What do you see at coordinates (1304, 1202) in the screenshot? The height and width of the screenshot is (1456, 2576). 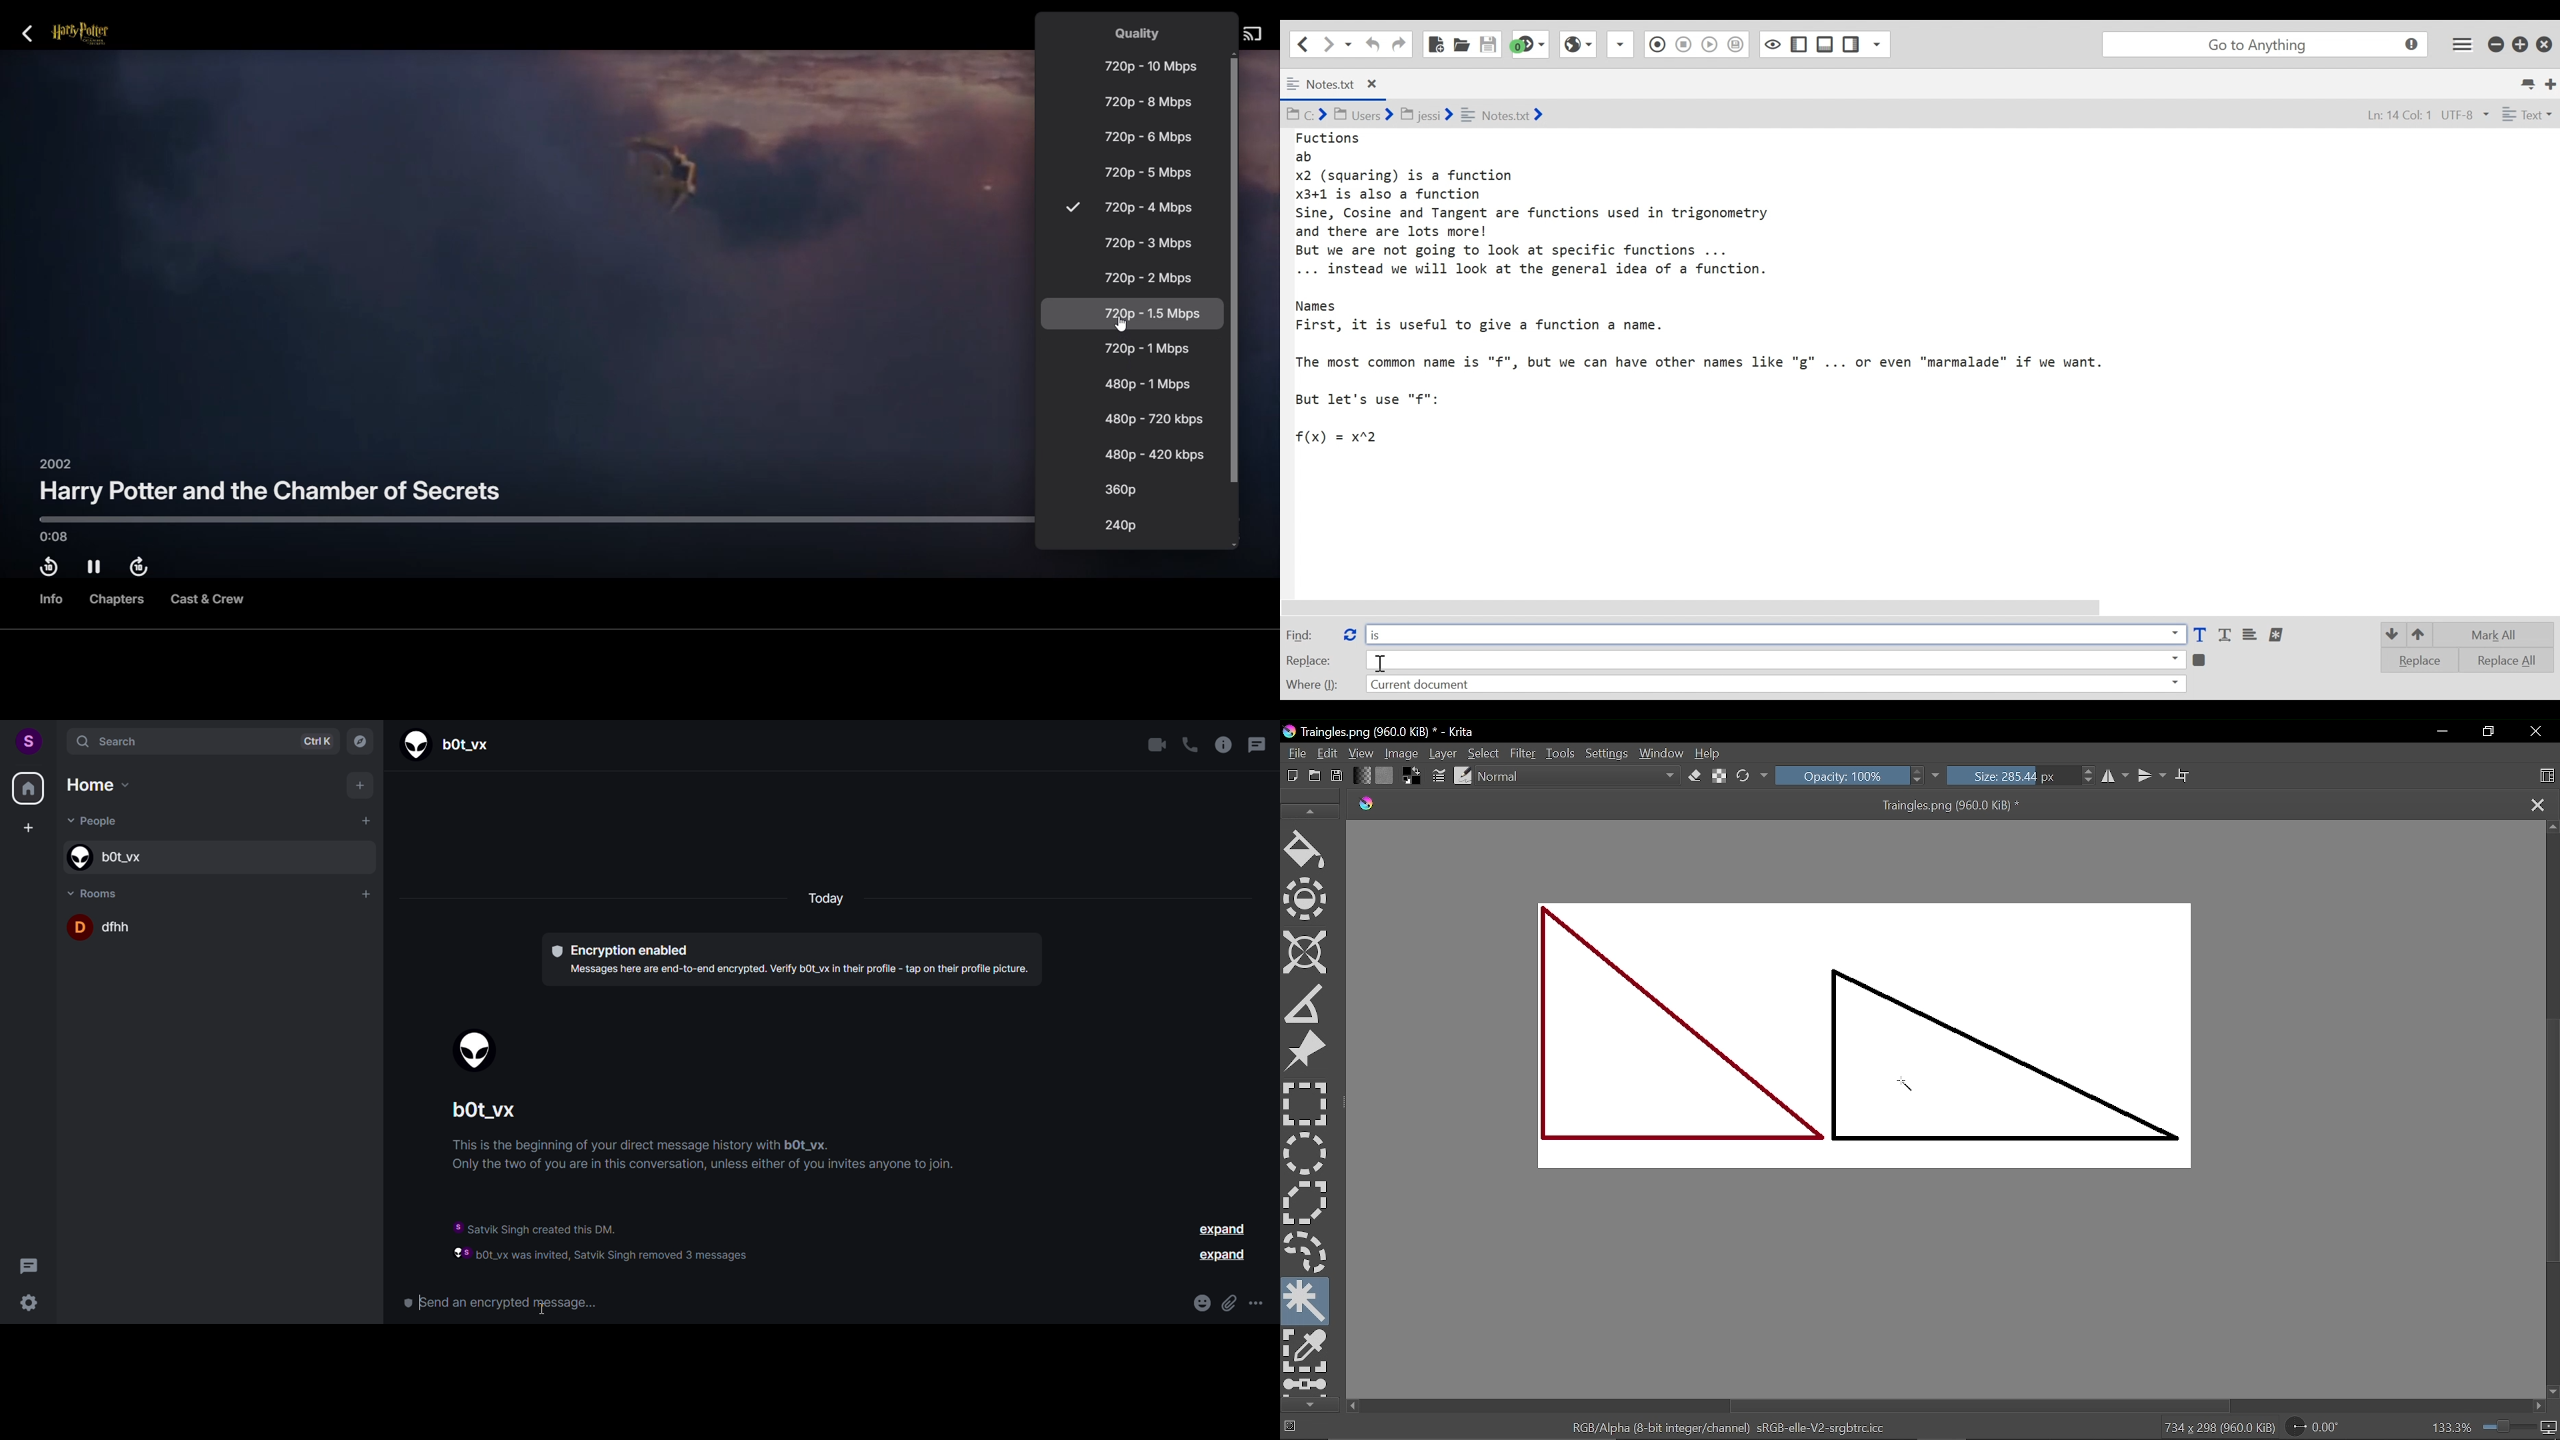 I see `Polygon select tool` at bounding box center [1304, 1202].